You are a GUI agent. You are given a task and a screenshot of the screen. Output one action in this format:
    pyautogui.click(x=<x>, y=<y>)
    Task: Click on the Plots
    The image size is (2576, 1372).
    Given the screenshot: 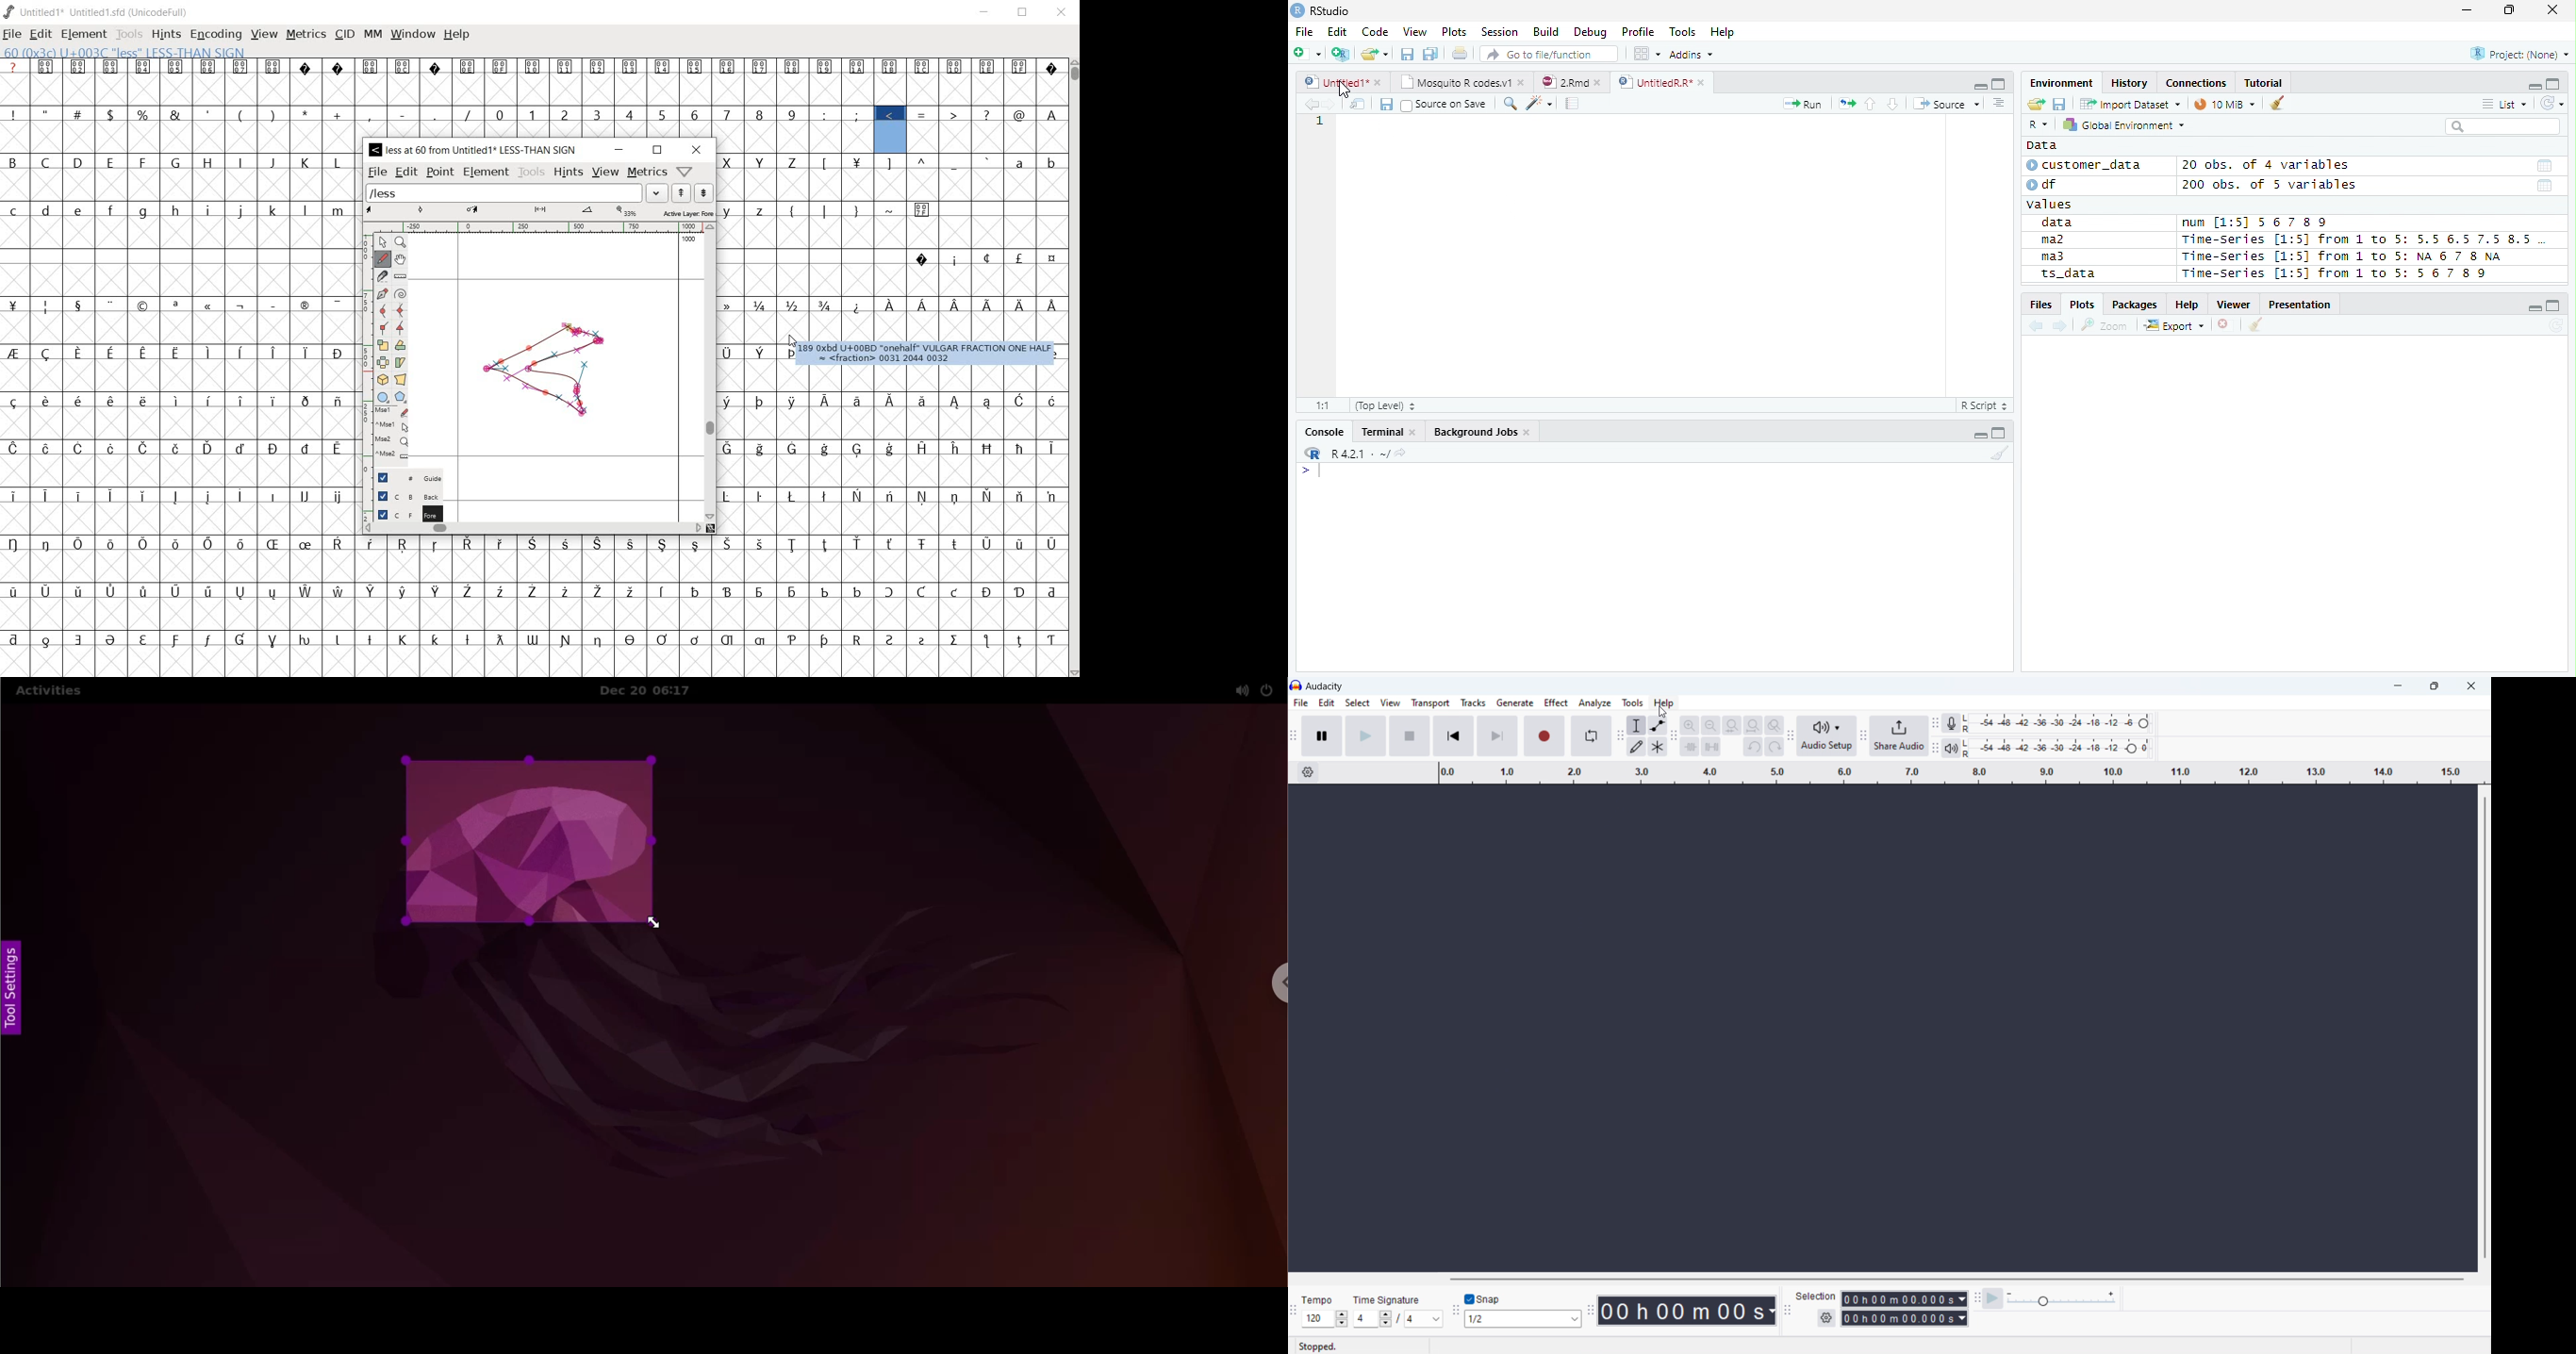 What is the action you would take?
    pyautogui.click(x=2082, y=304)
    